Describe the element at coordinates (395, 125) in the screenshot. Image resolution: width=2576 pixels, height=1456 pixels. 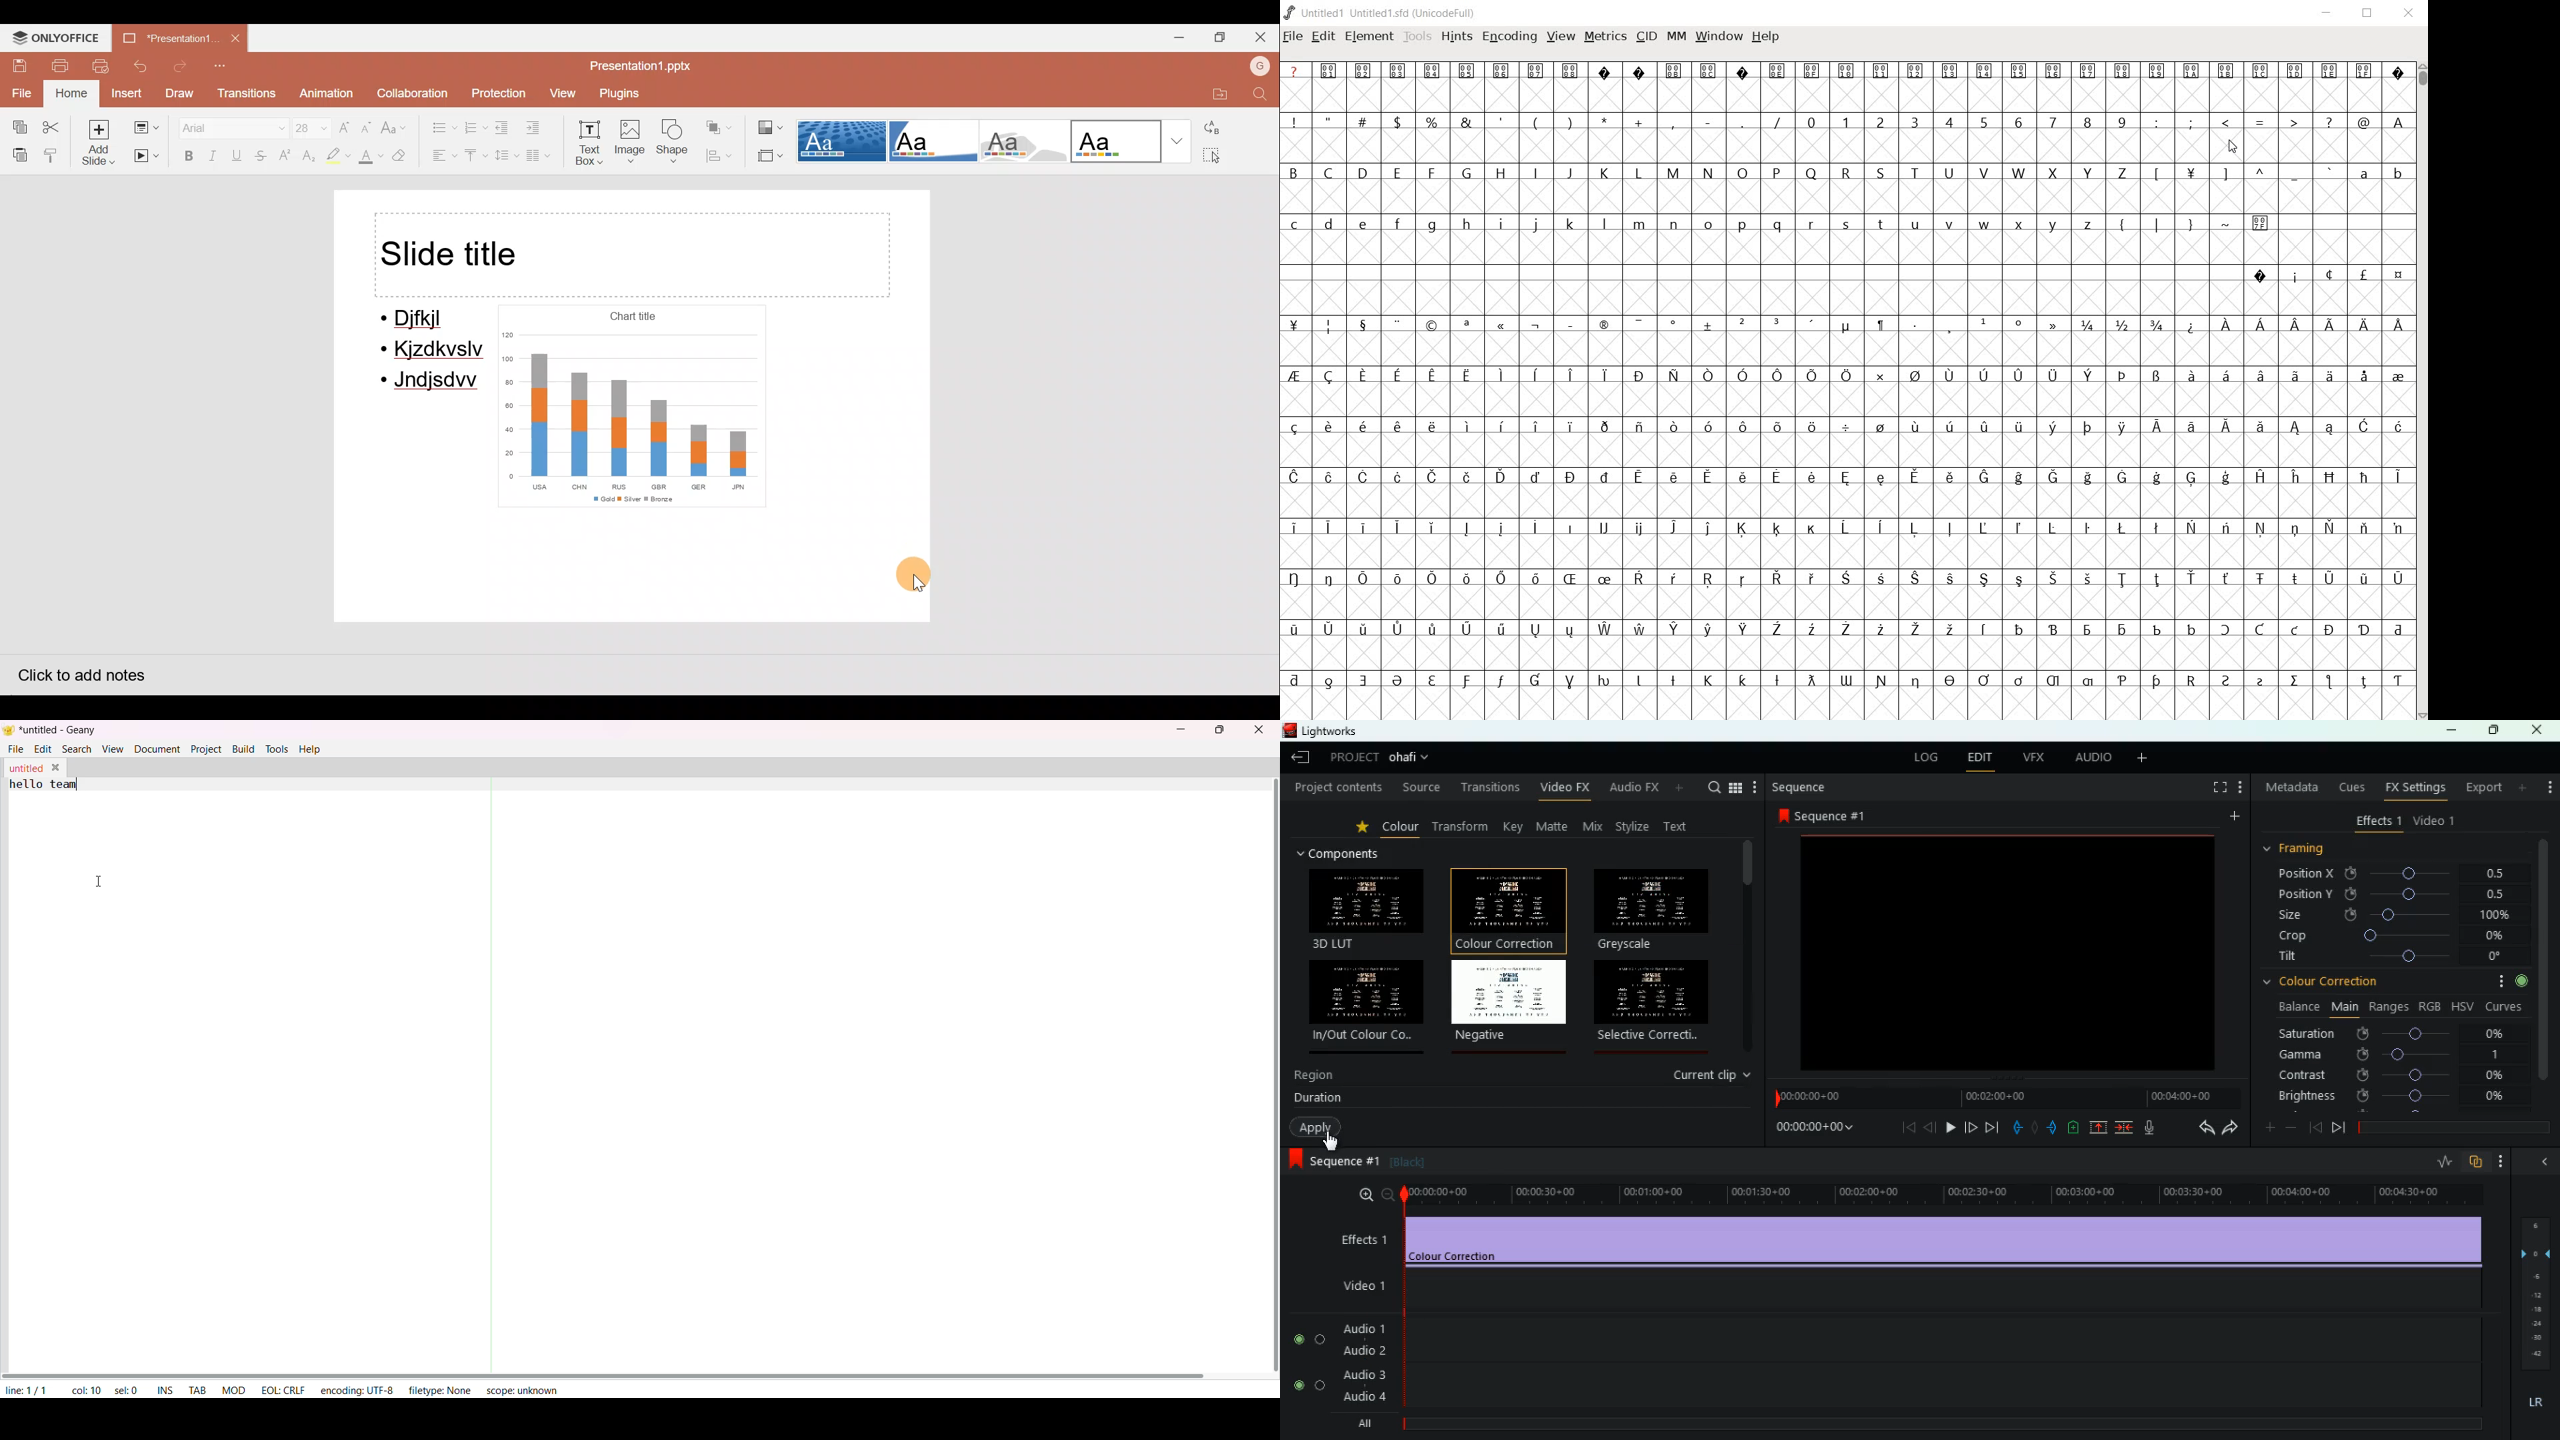
I see `Change case` at that location.